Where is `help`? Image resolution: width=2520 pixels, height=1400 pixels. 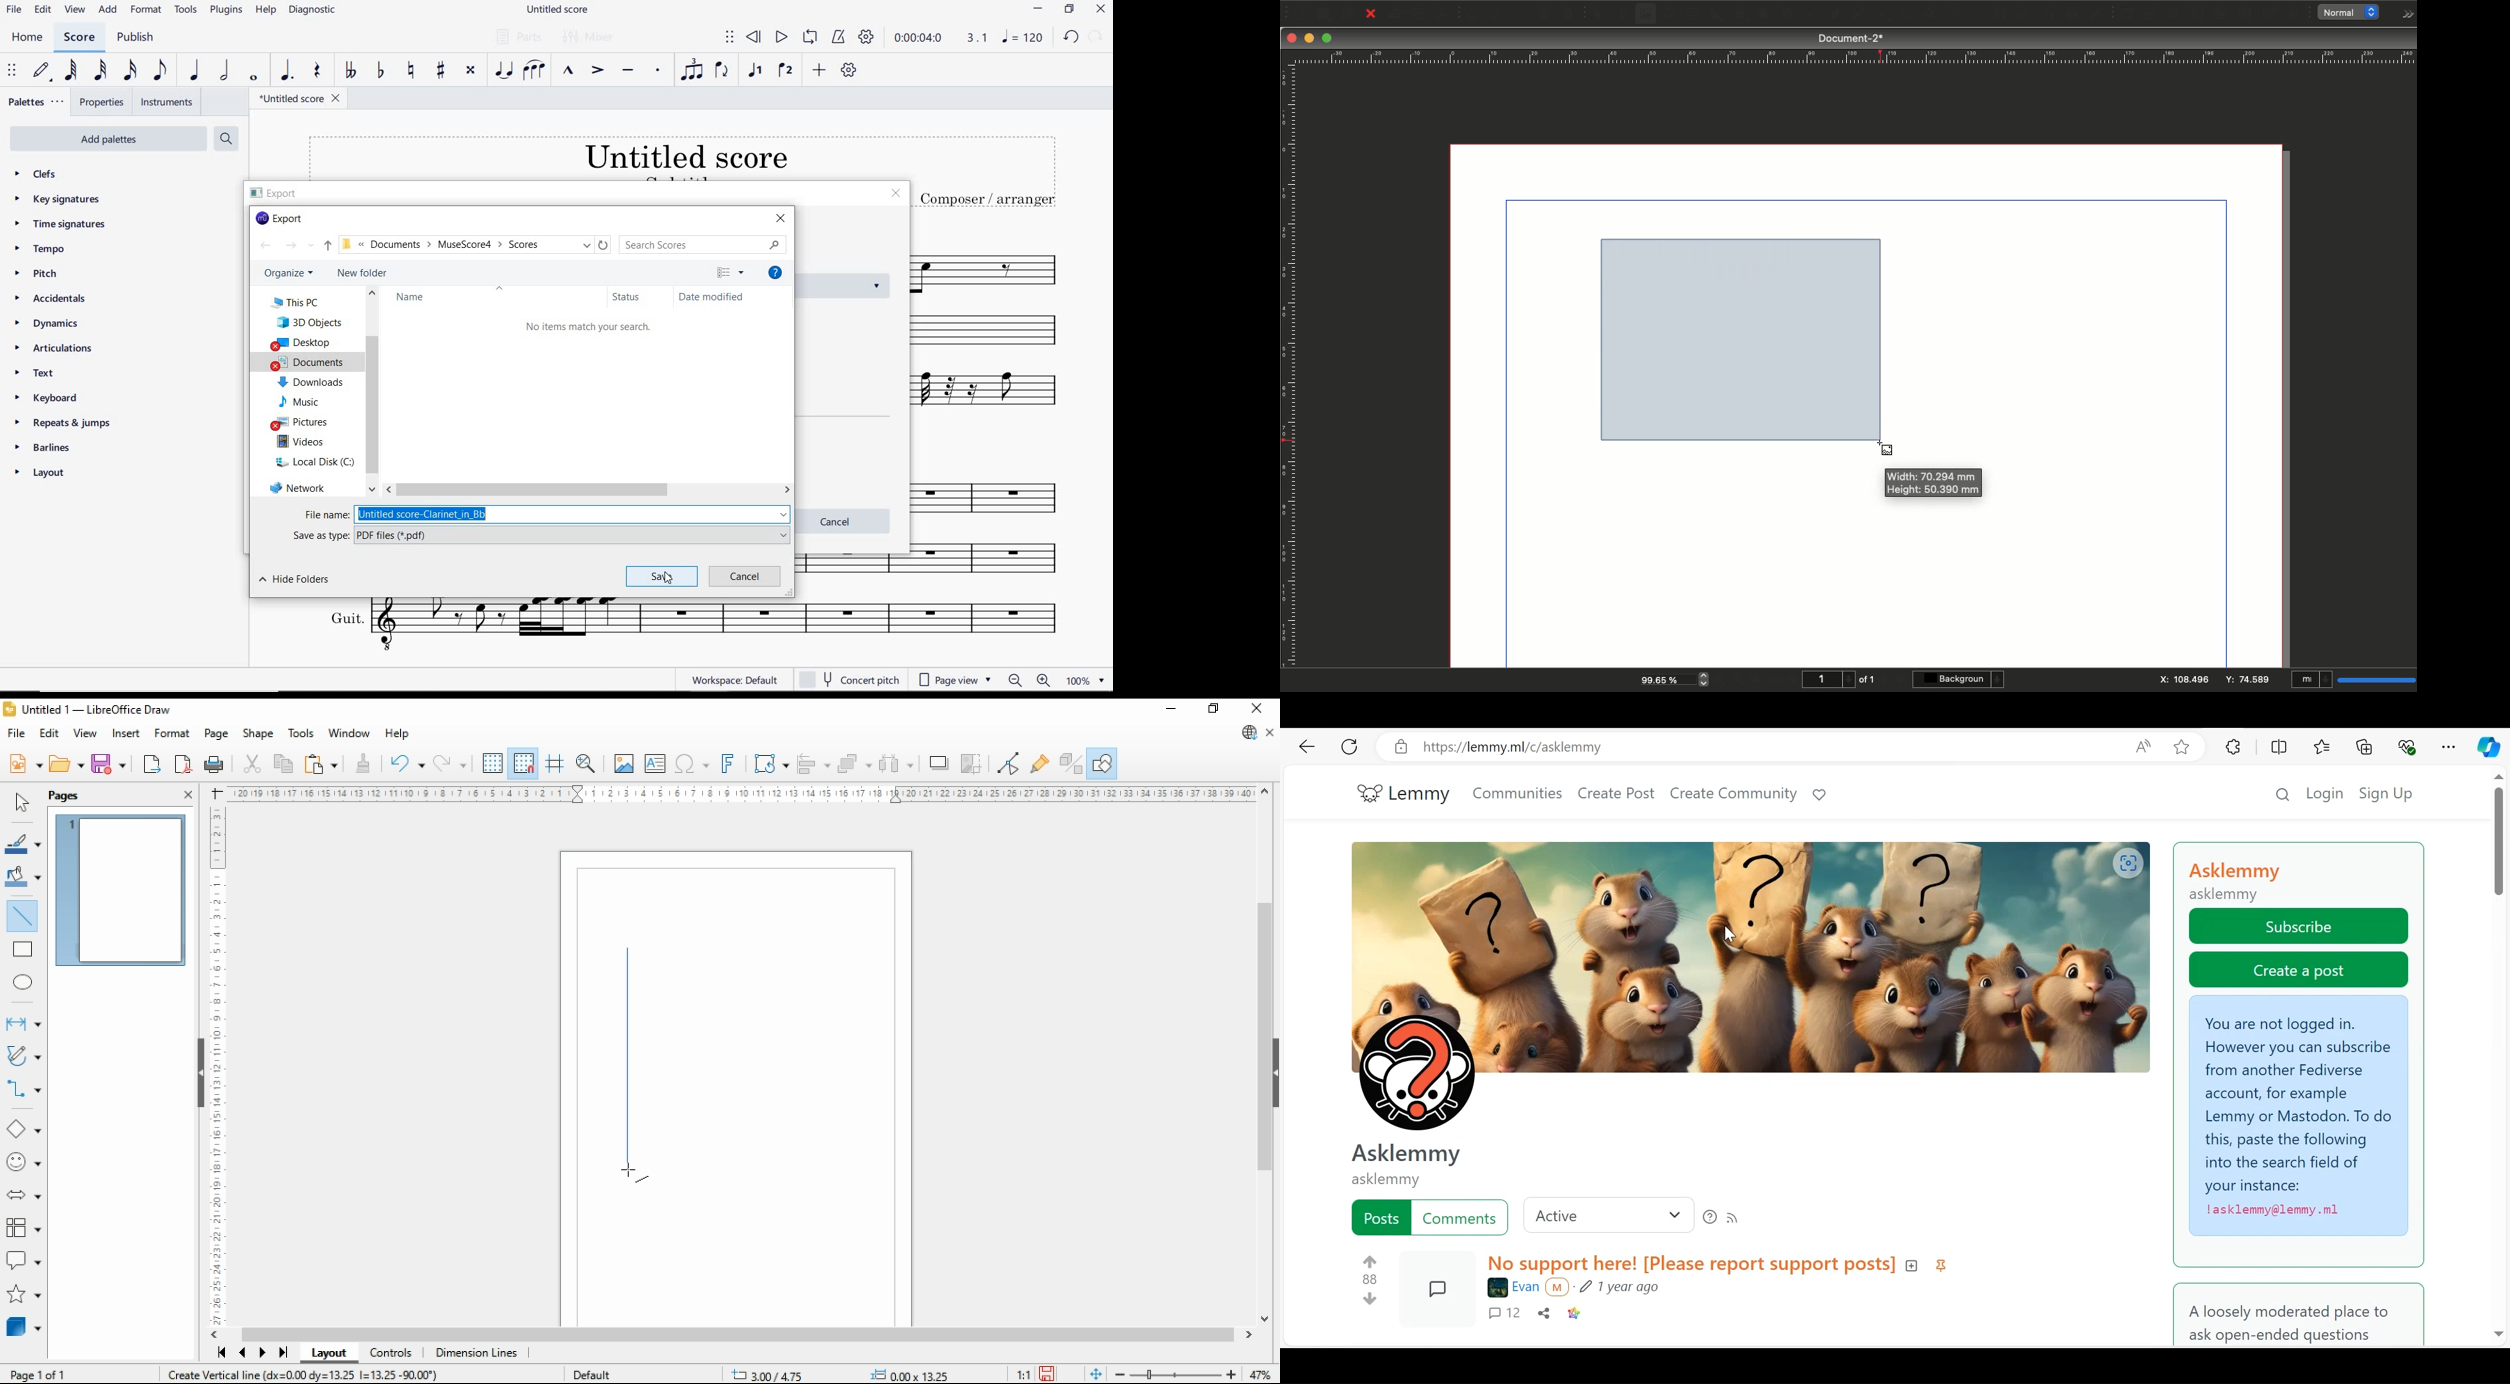
help is located at coordinates (398, 734).